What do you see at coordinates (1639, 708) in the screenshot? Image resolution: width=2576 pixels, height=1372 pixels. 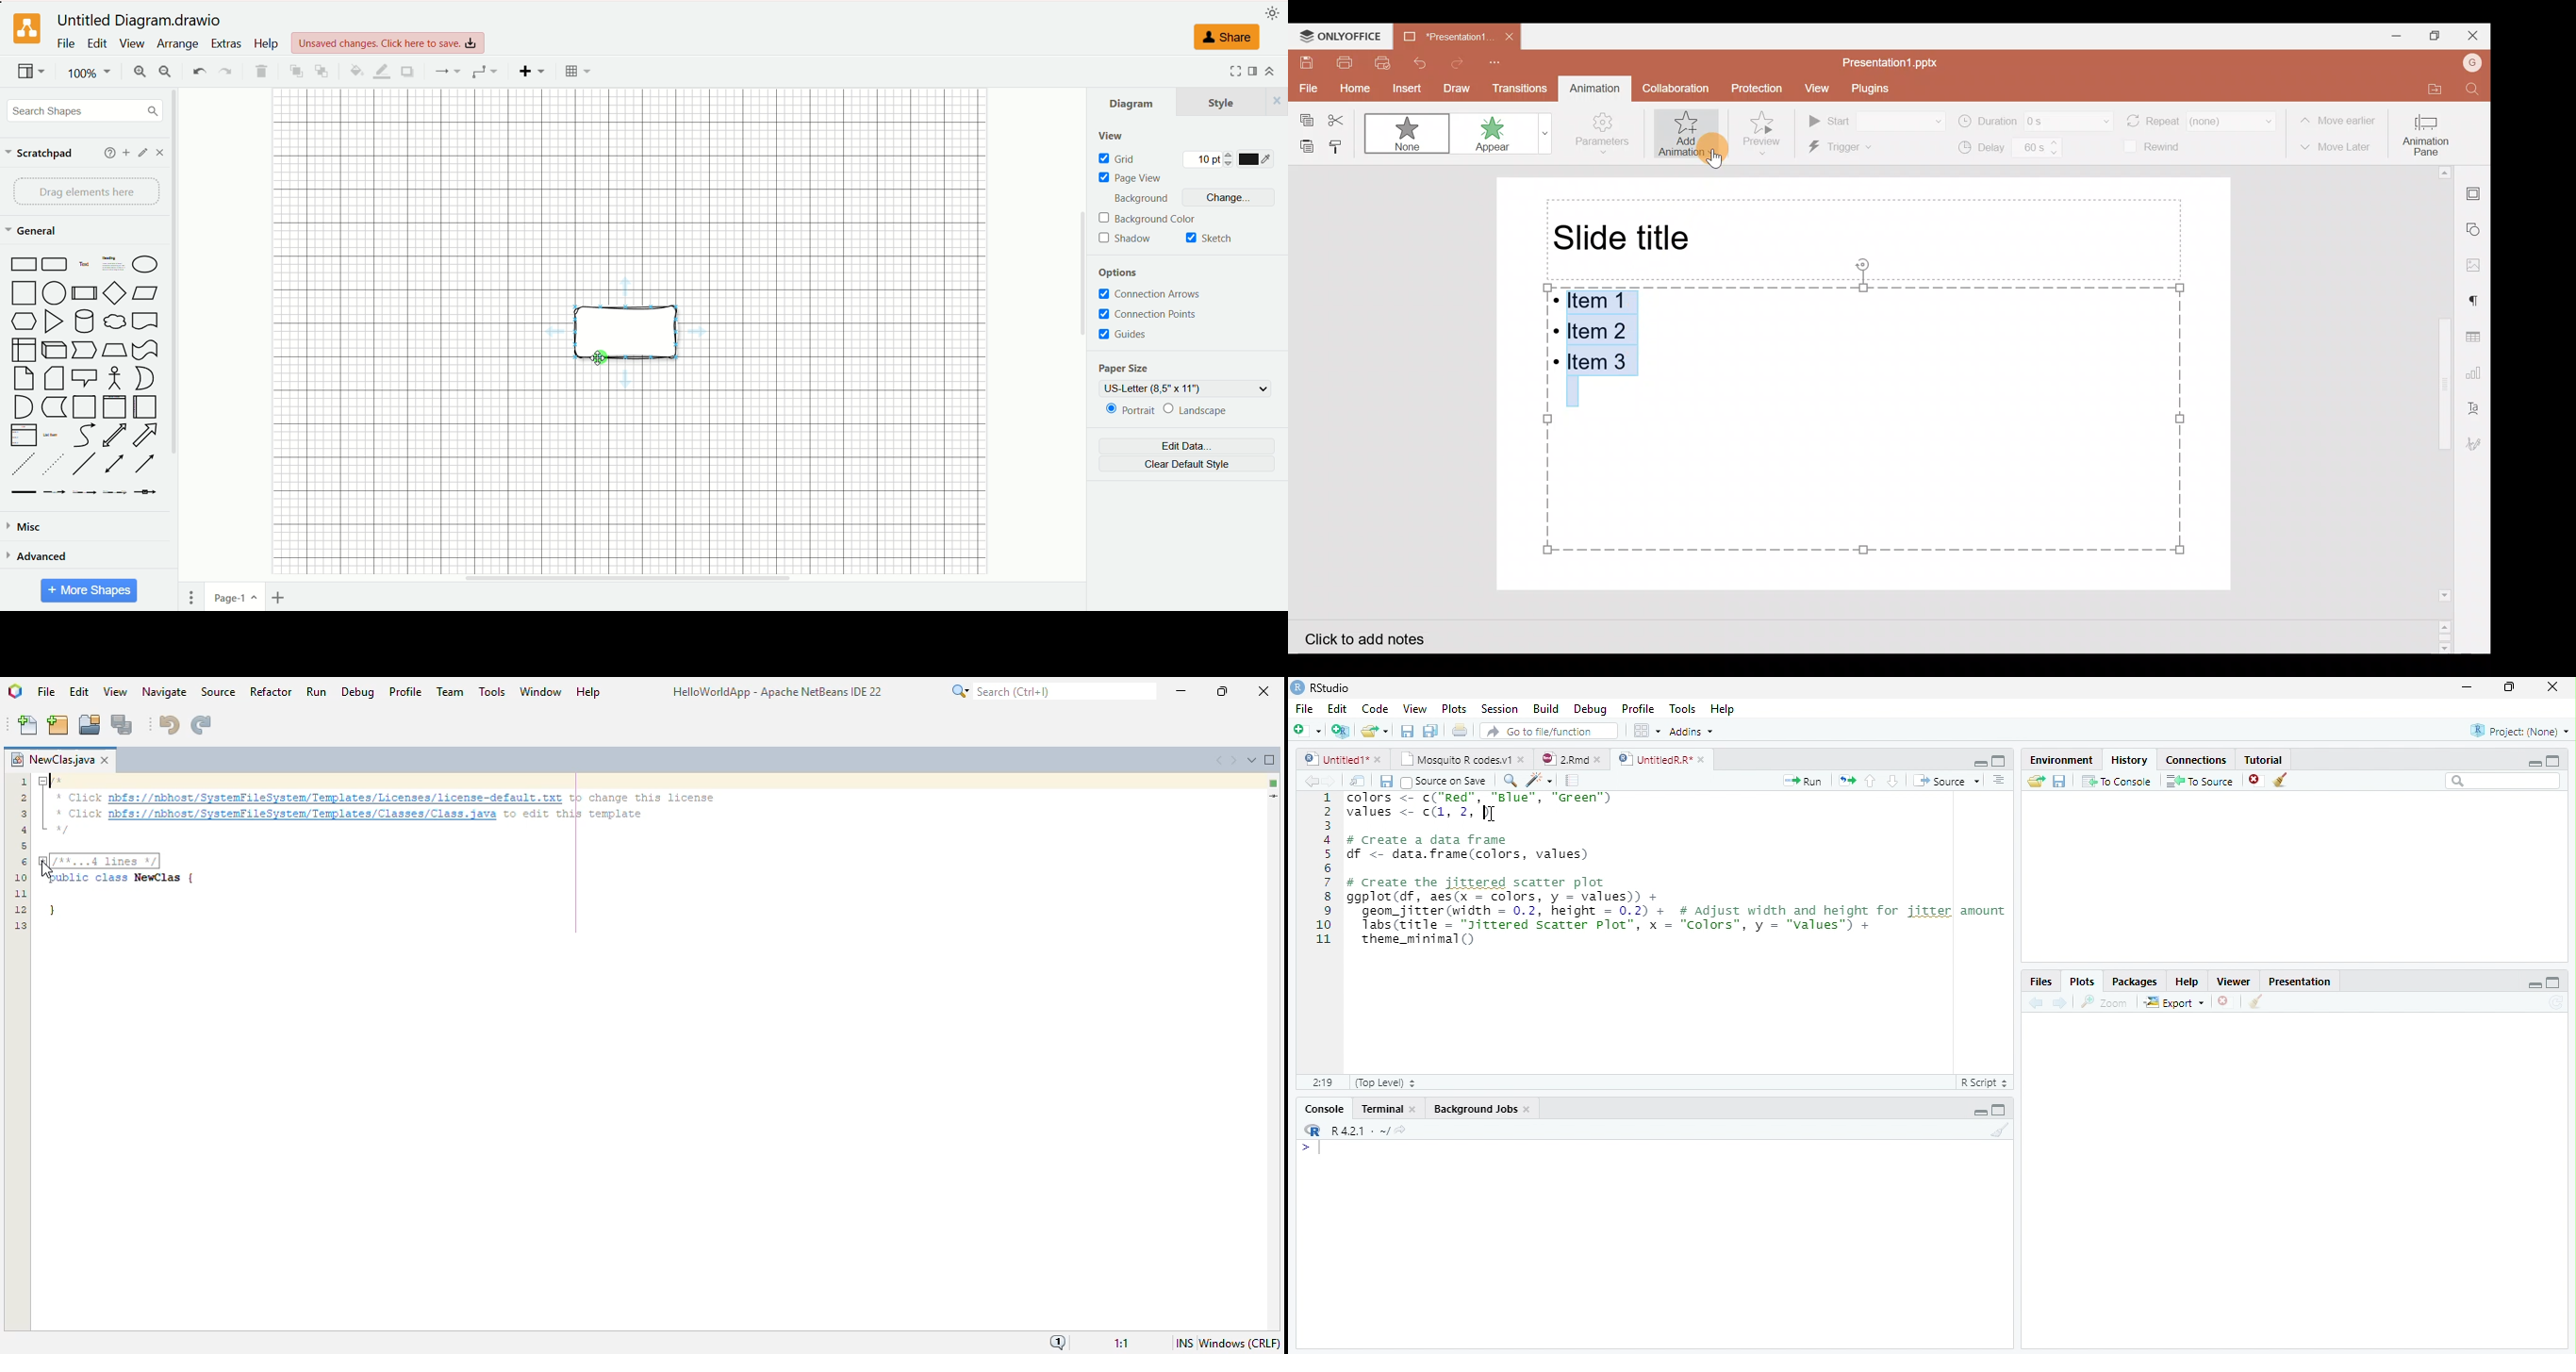 I see `Profile` at bounding box center [1639, 708].